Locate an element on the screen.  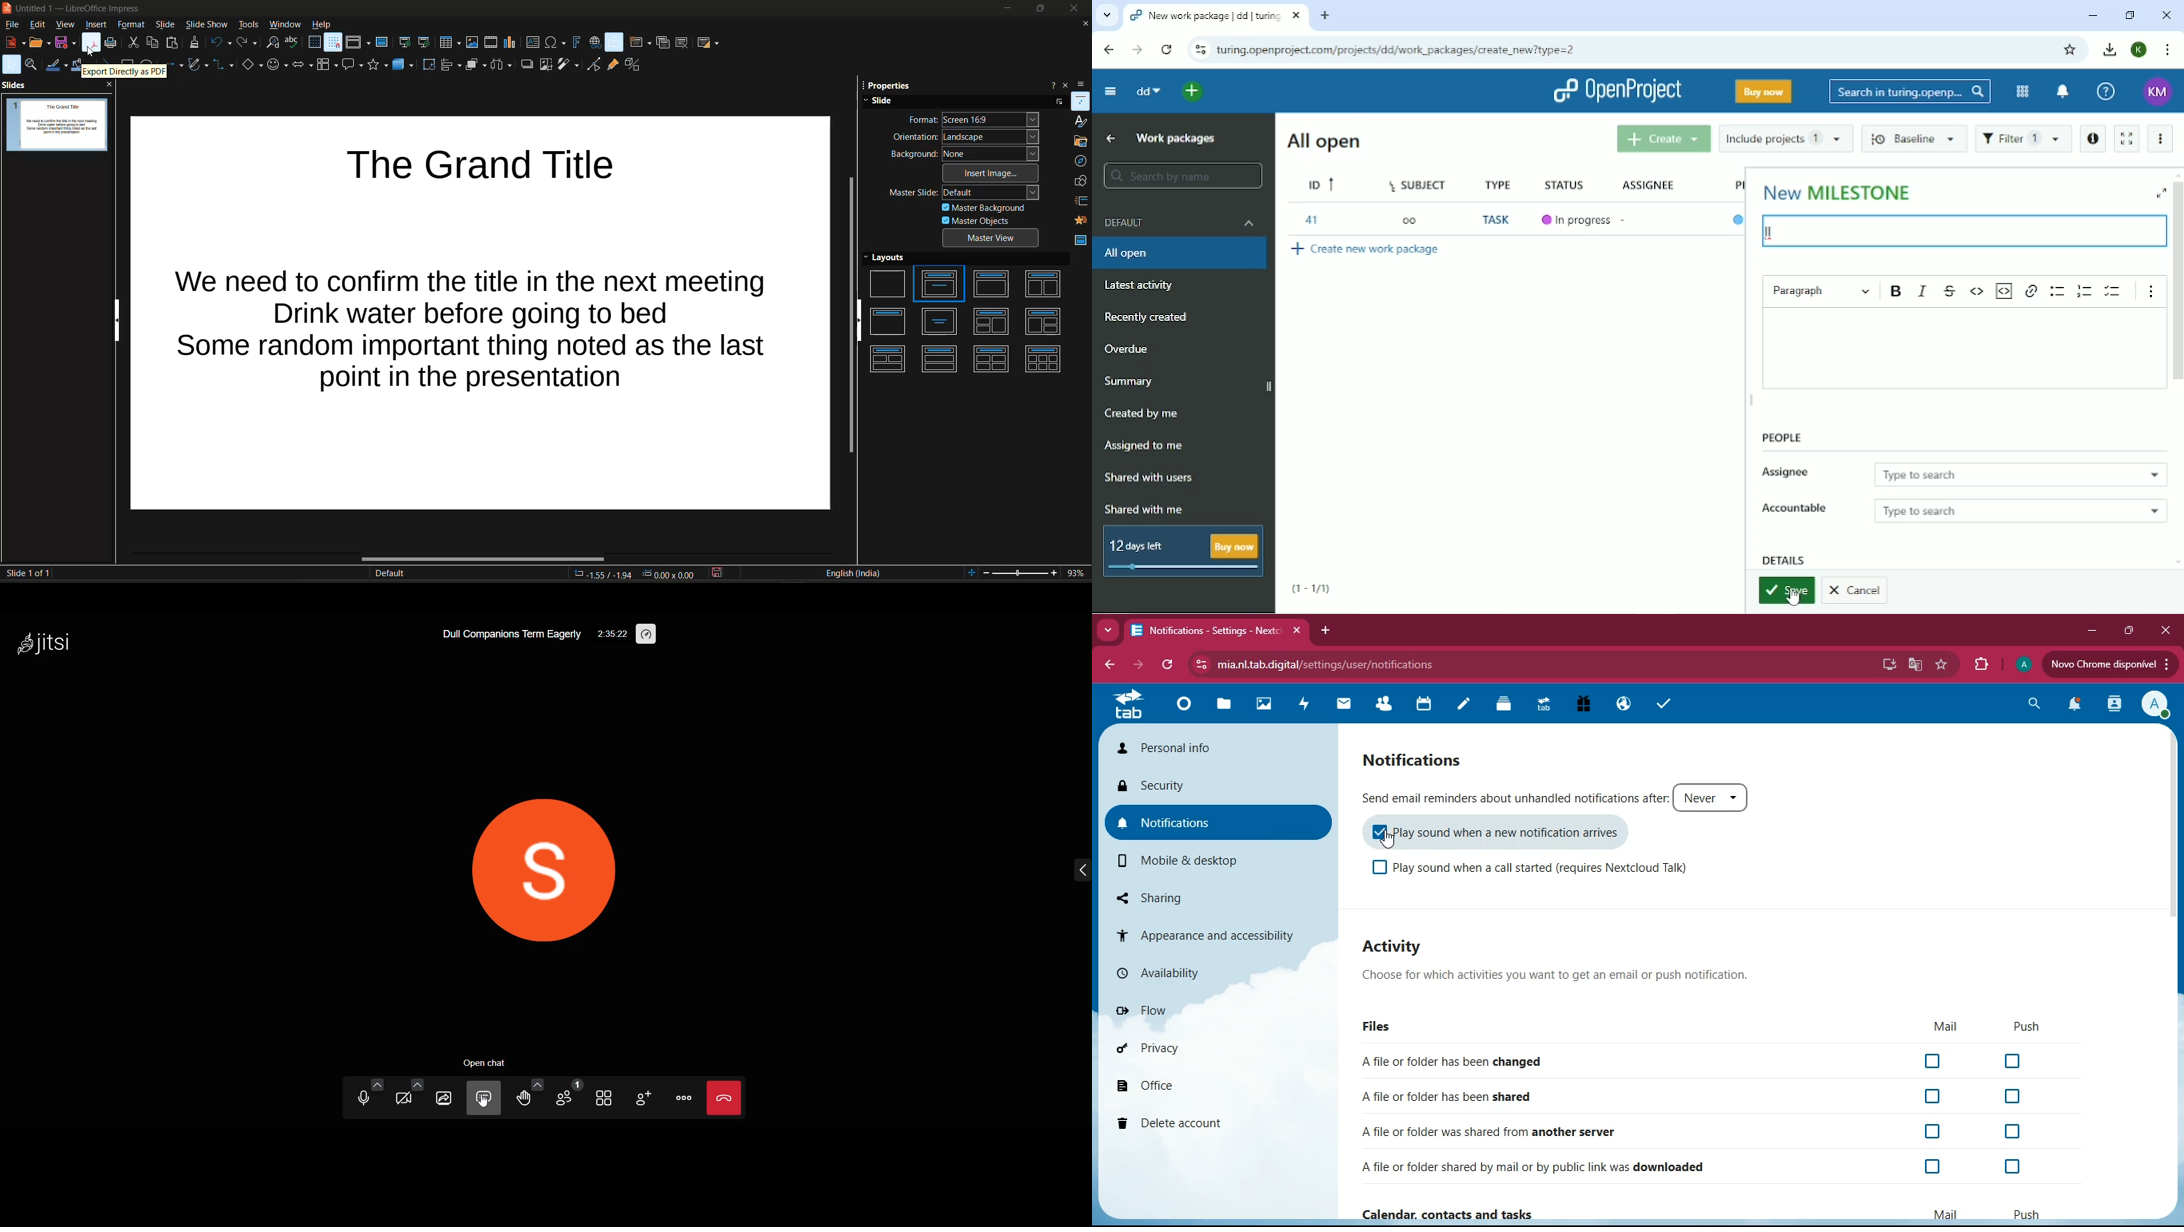
connectors is located at coordinates (222, 65).